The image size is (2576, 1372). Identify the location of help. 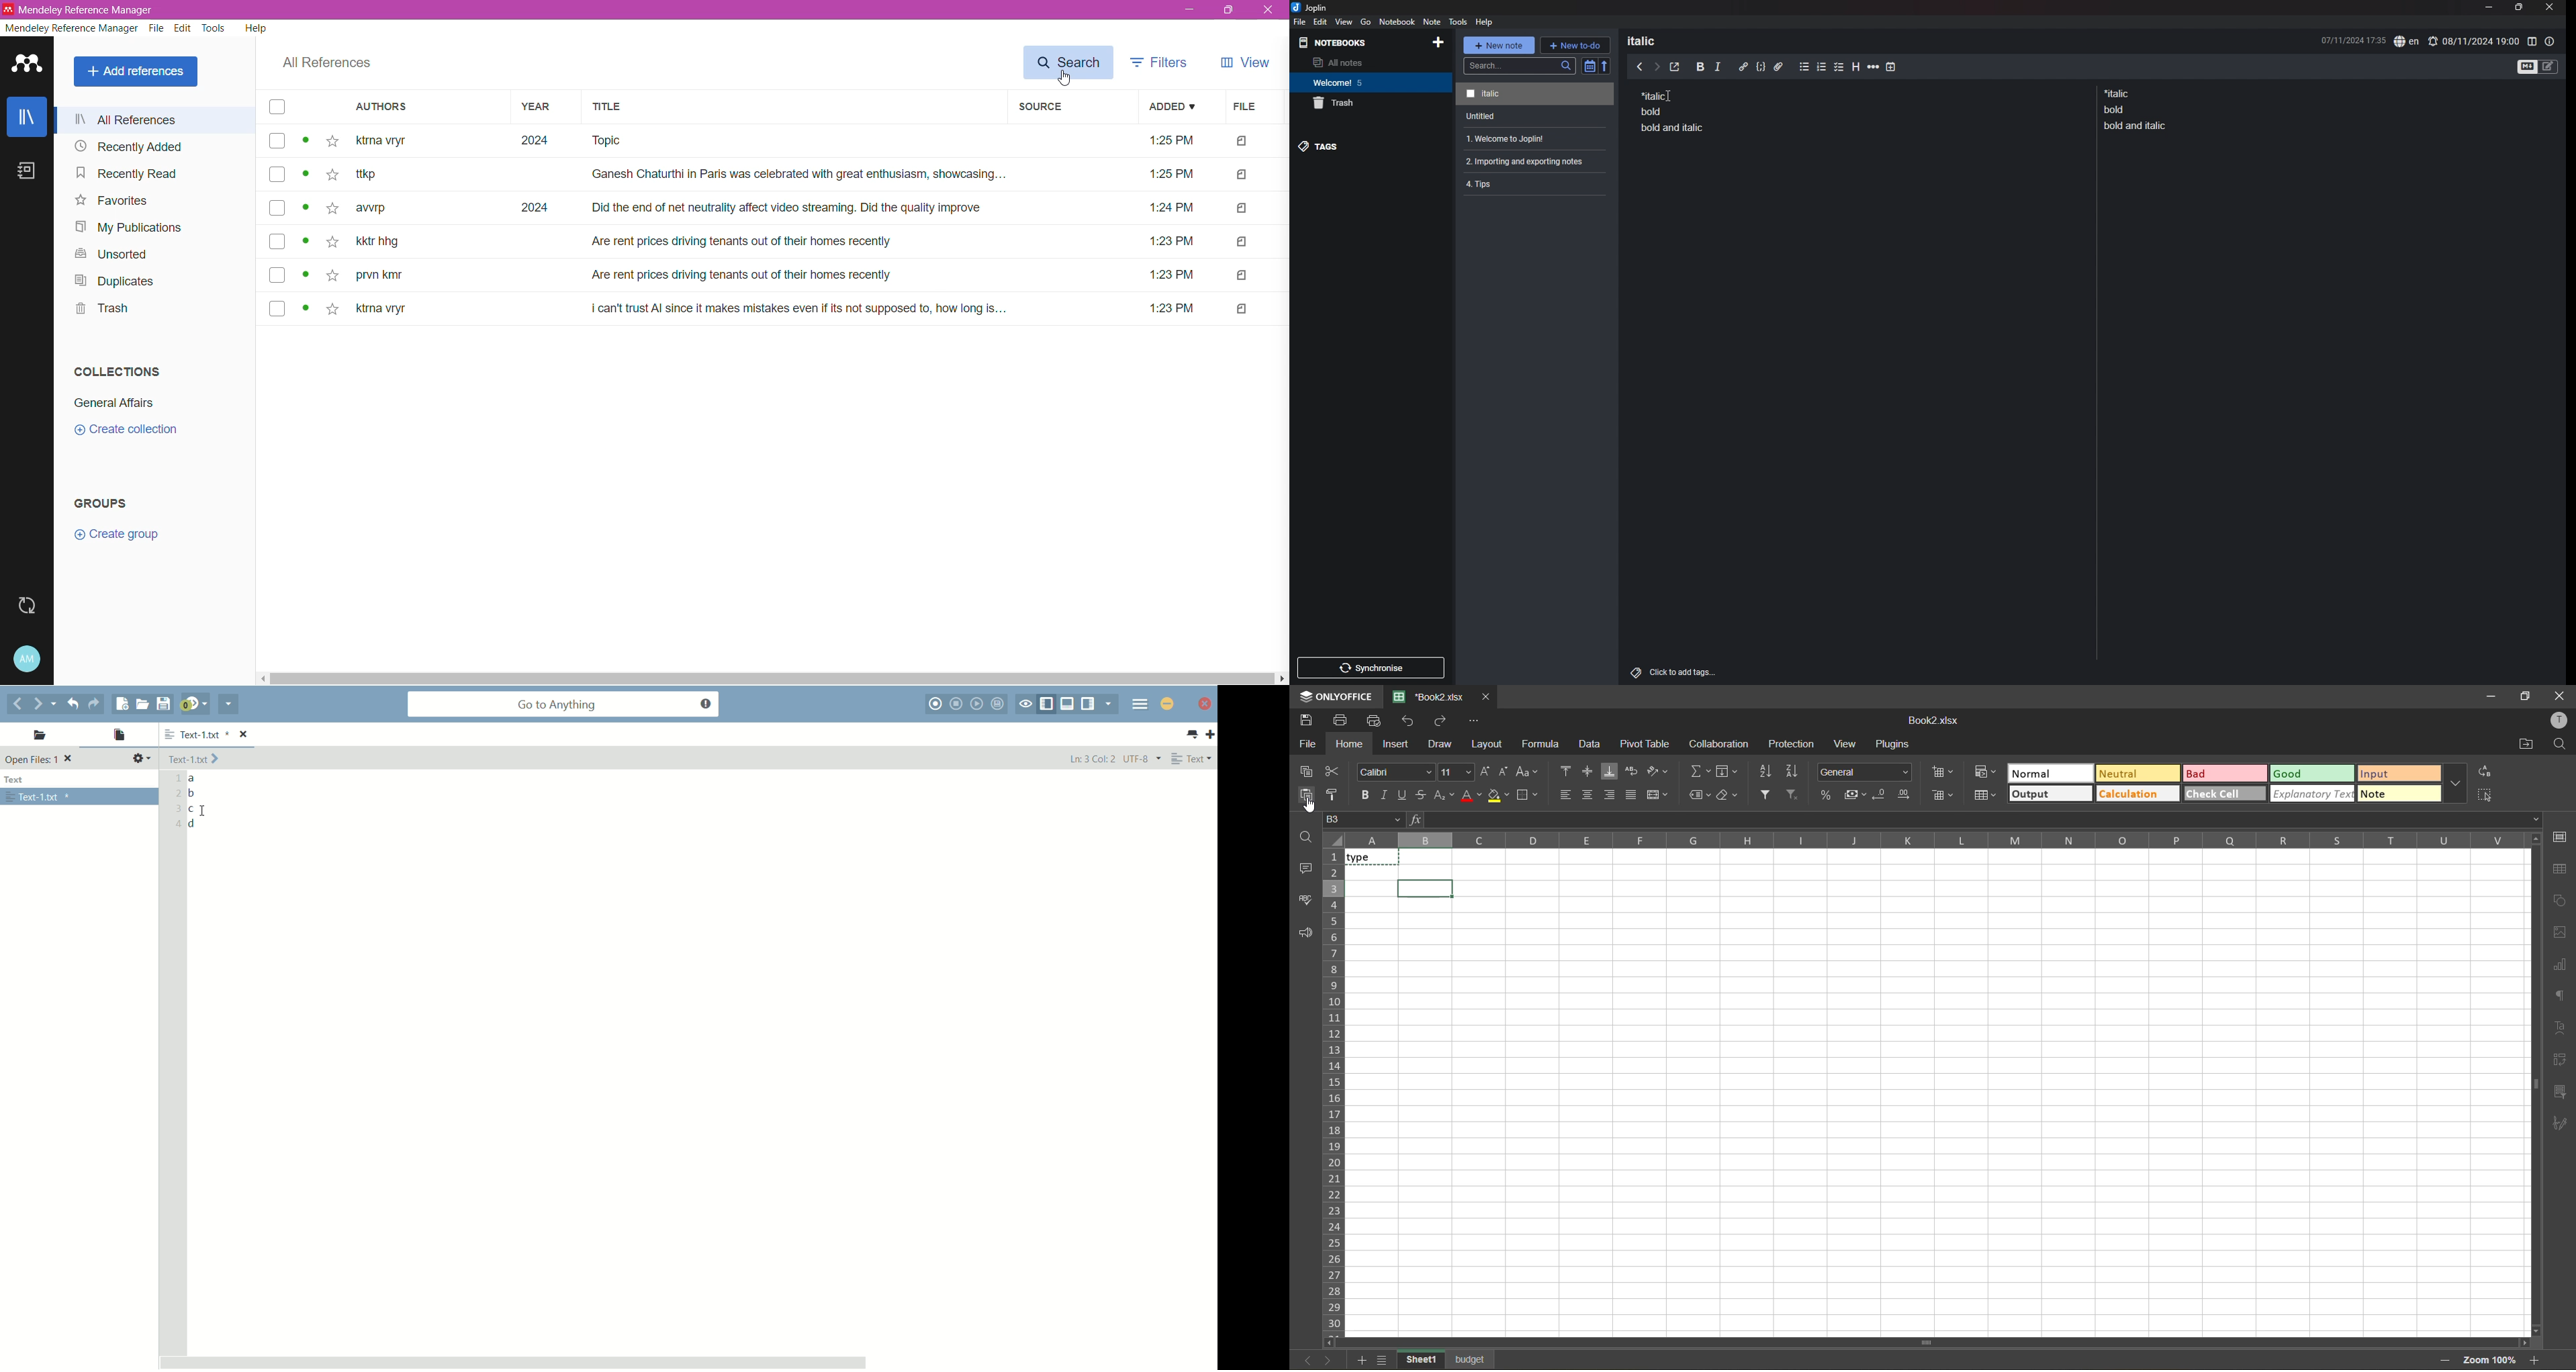
(1486, 21).